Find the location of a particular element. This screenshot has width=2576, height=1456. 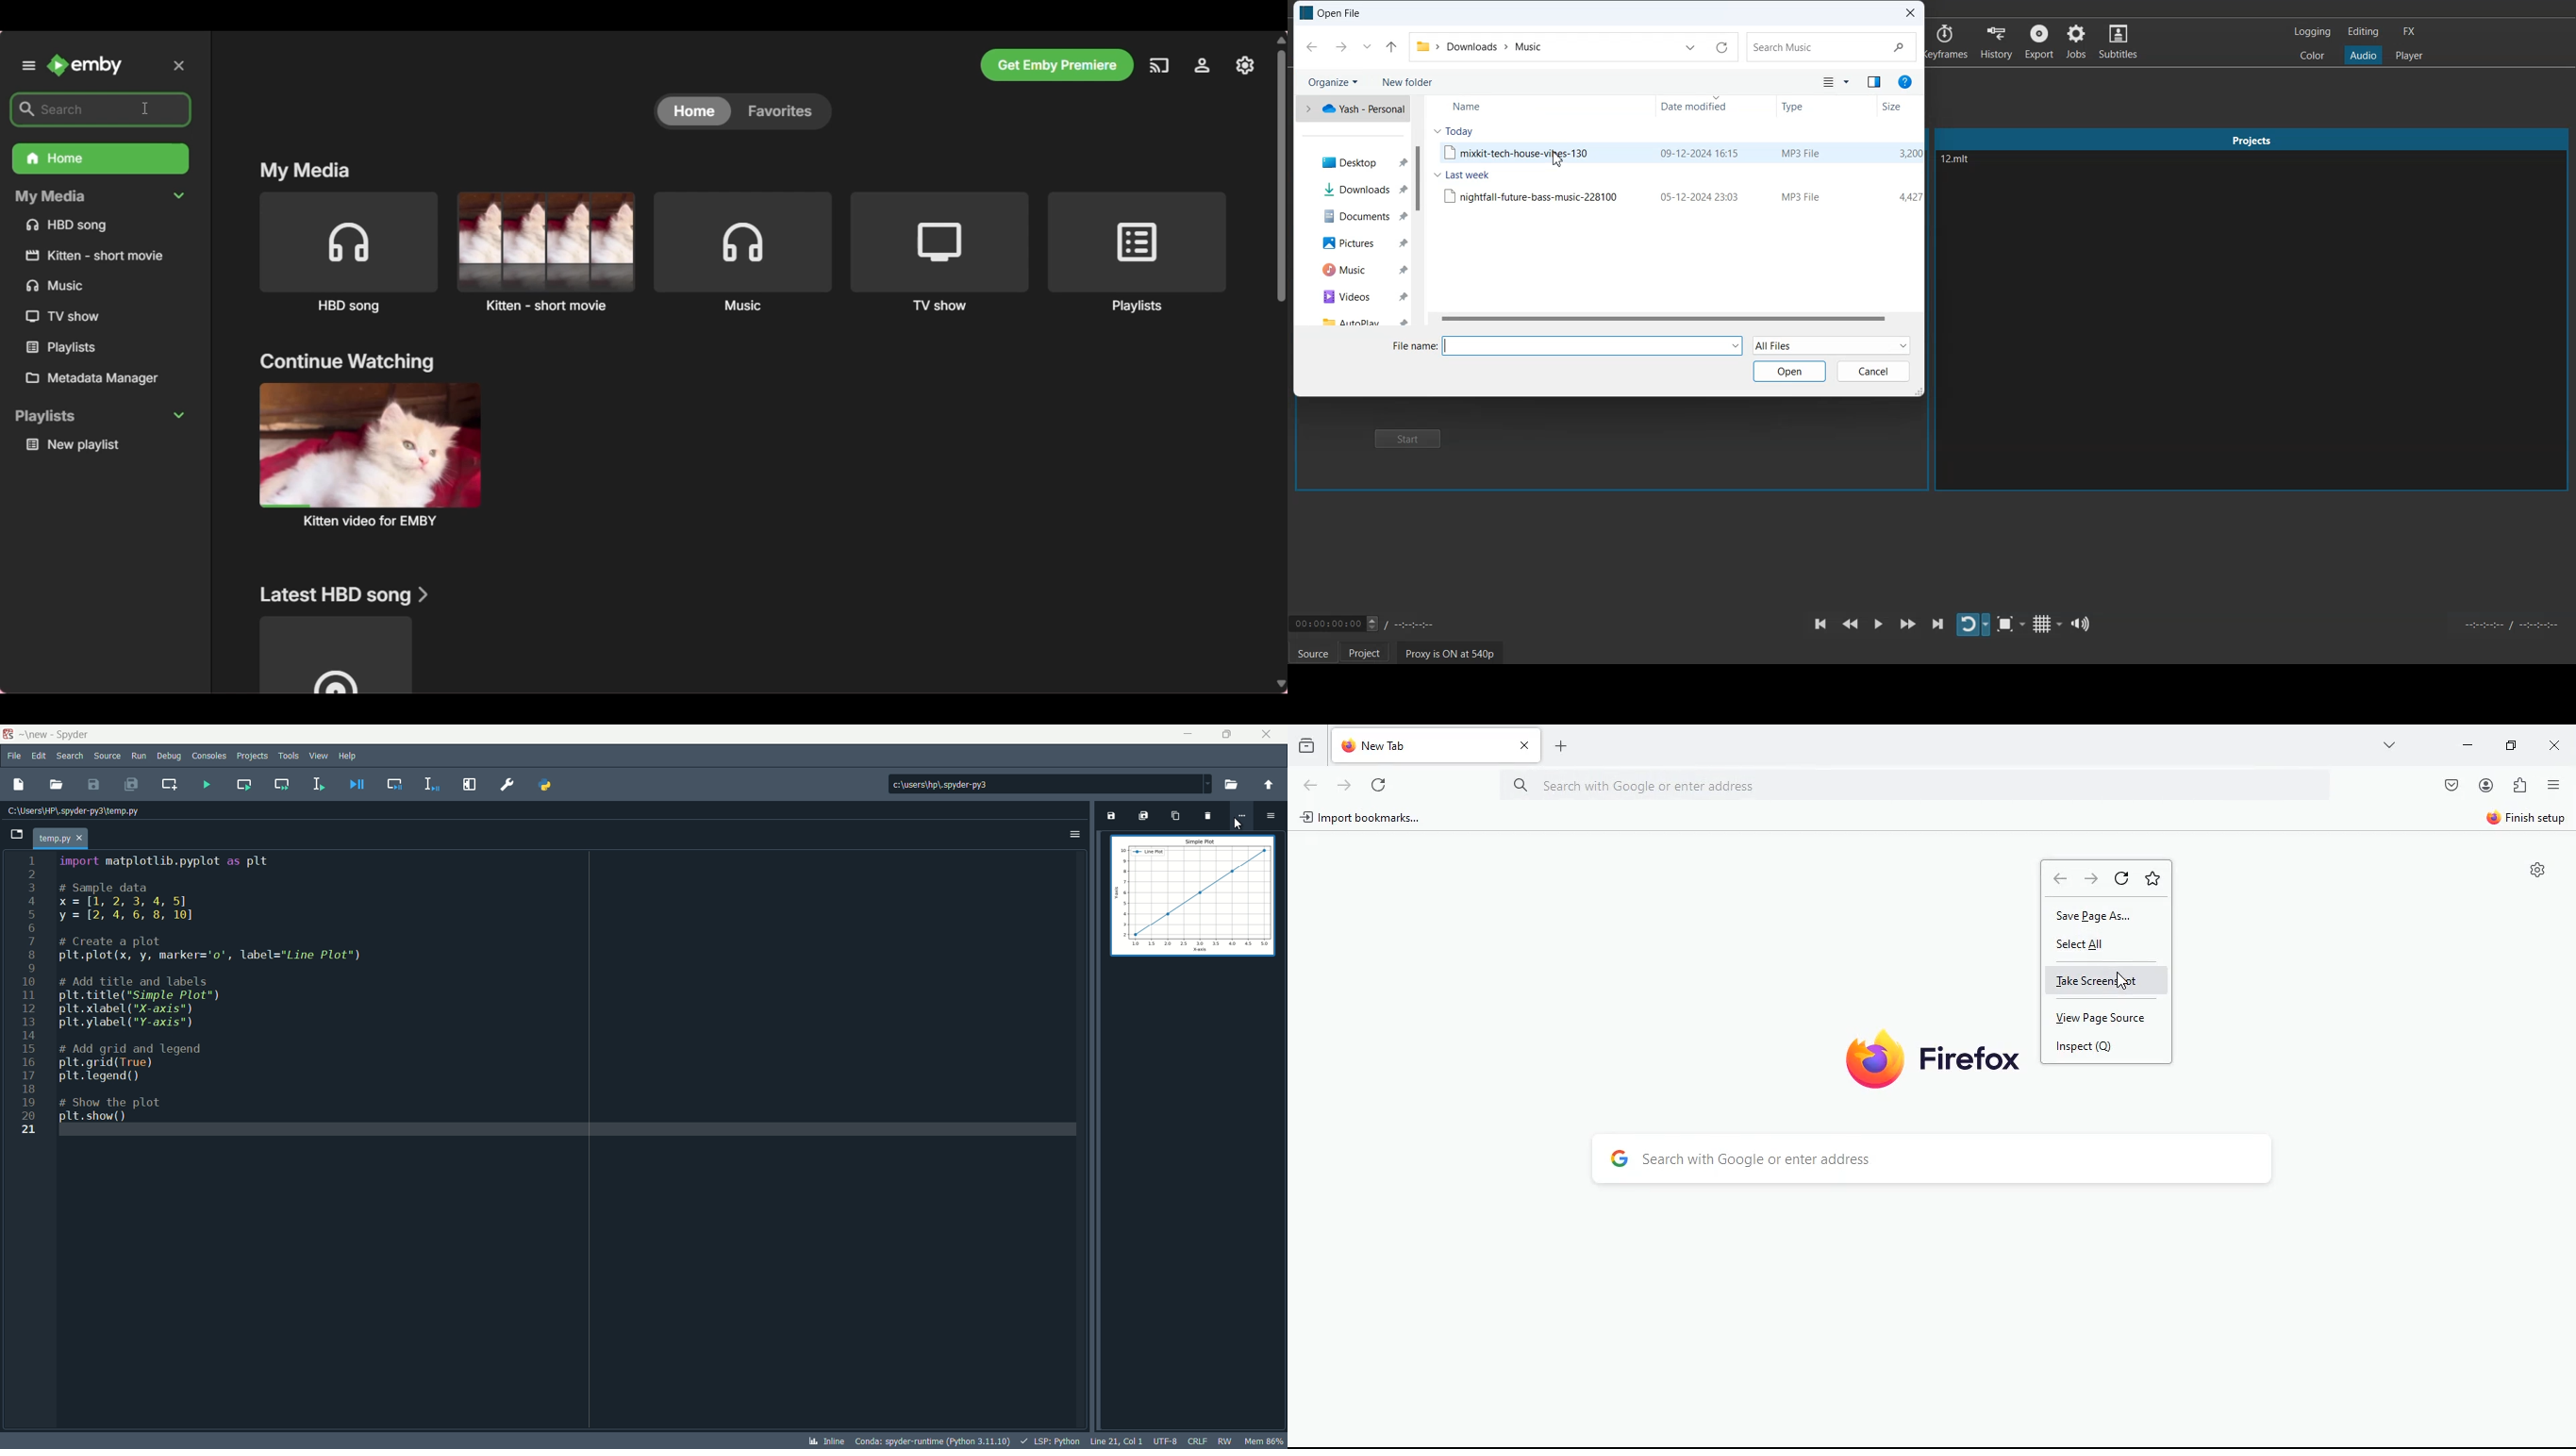

encoder is located at coordinates (1166, 1441).